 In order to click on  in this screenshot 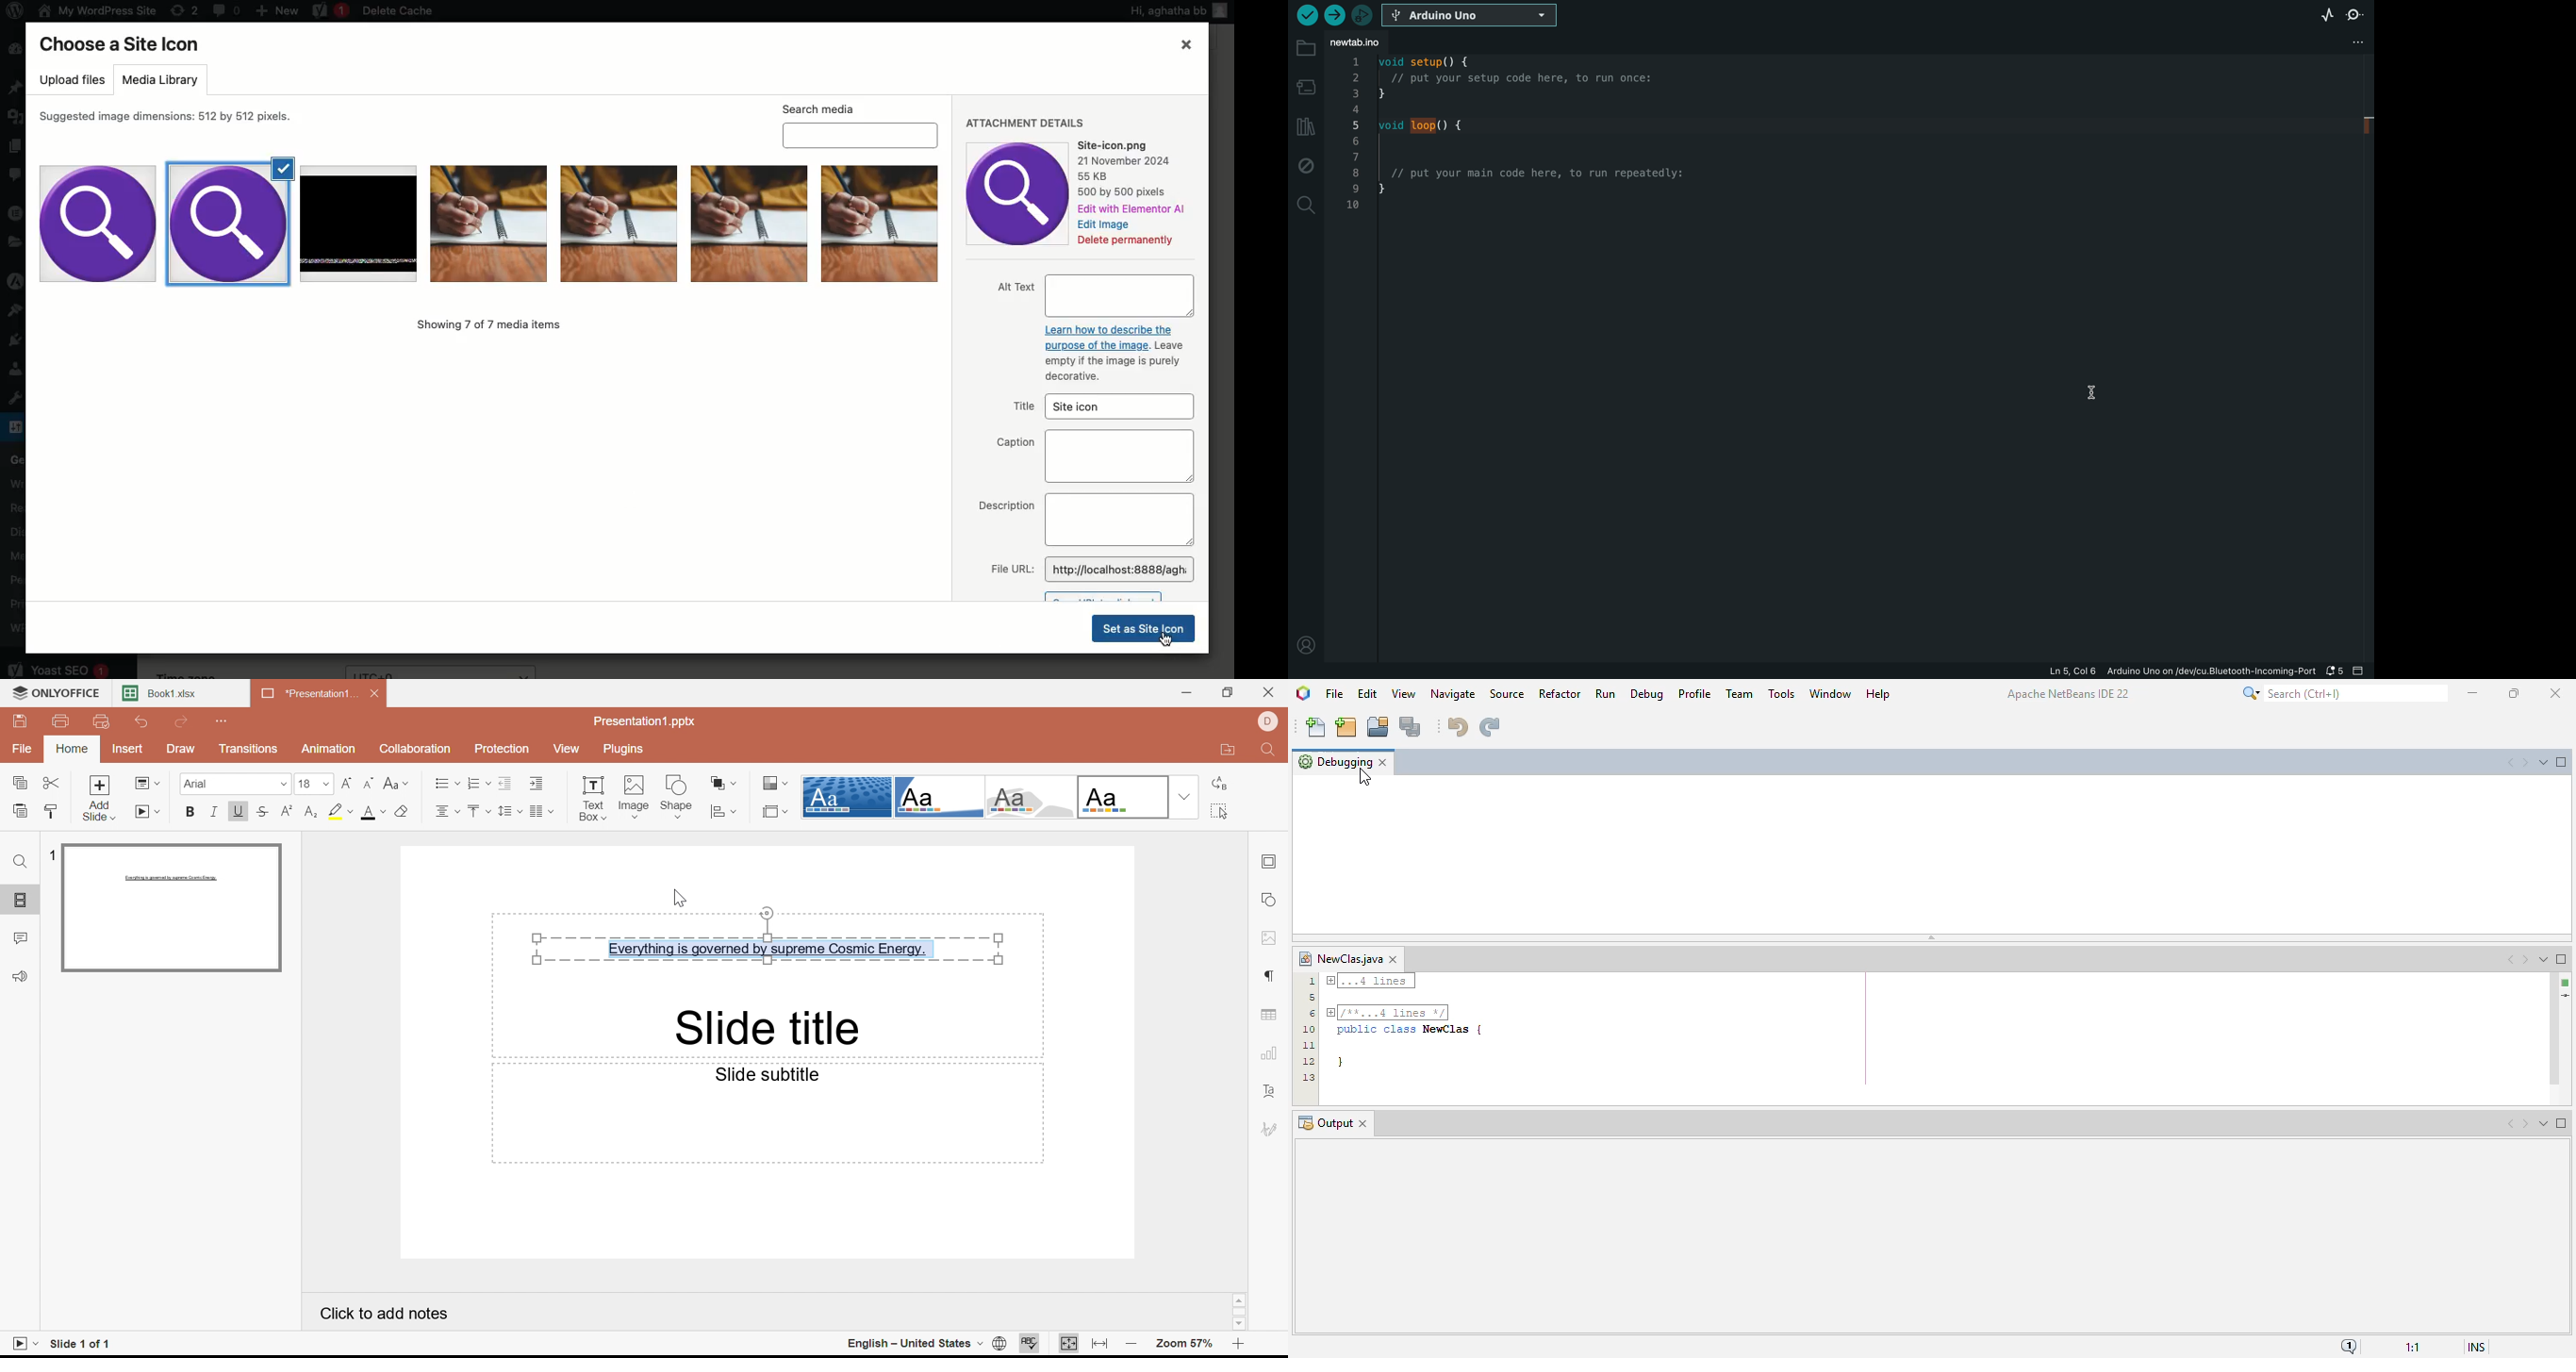, I will do `click(747, 222)`.